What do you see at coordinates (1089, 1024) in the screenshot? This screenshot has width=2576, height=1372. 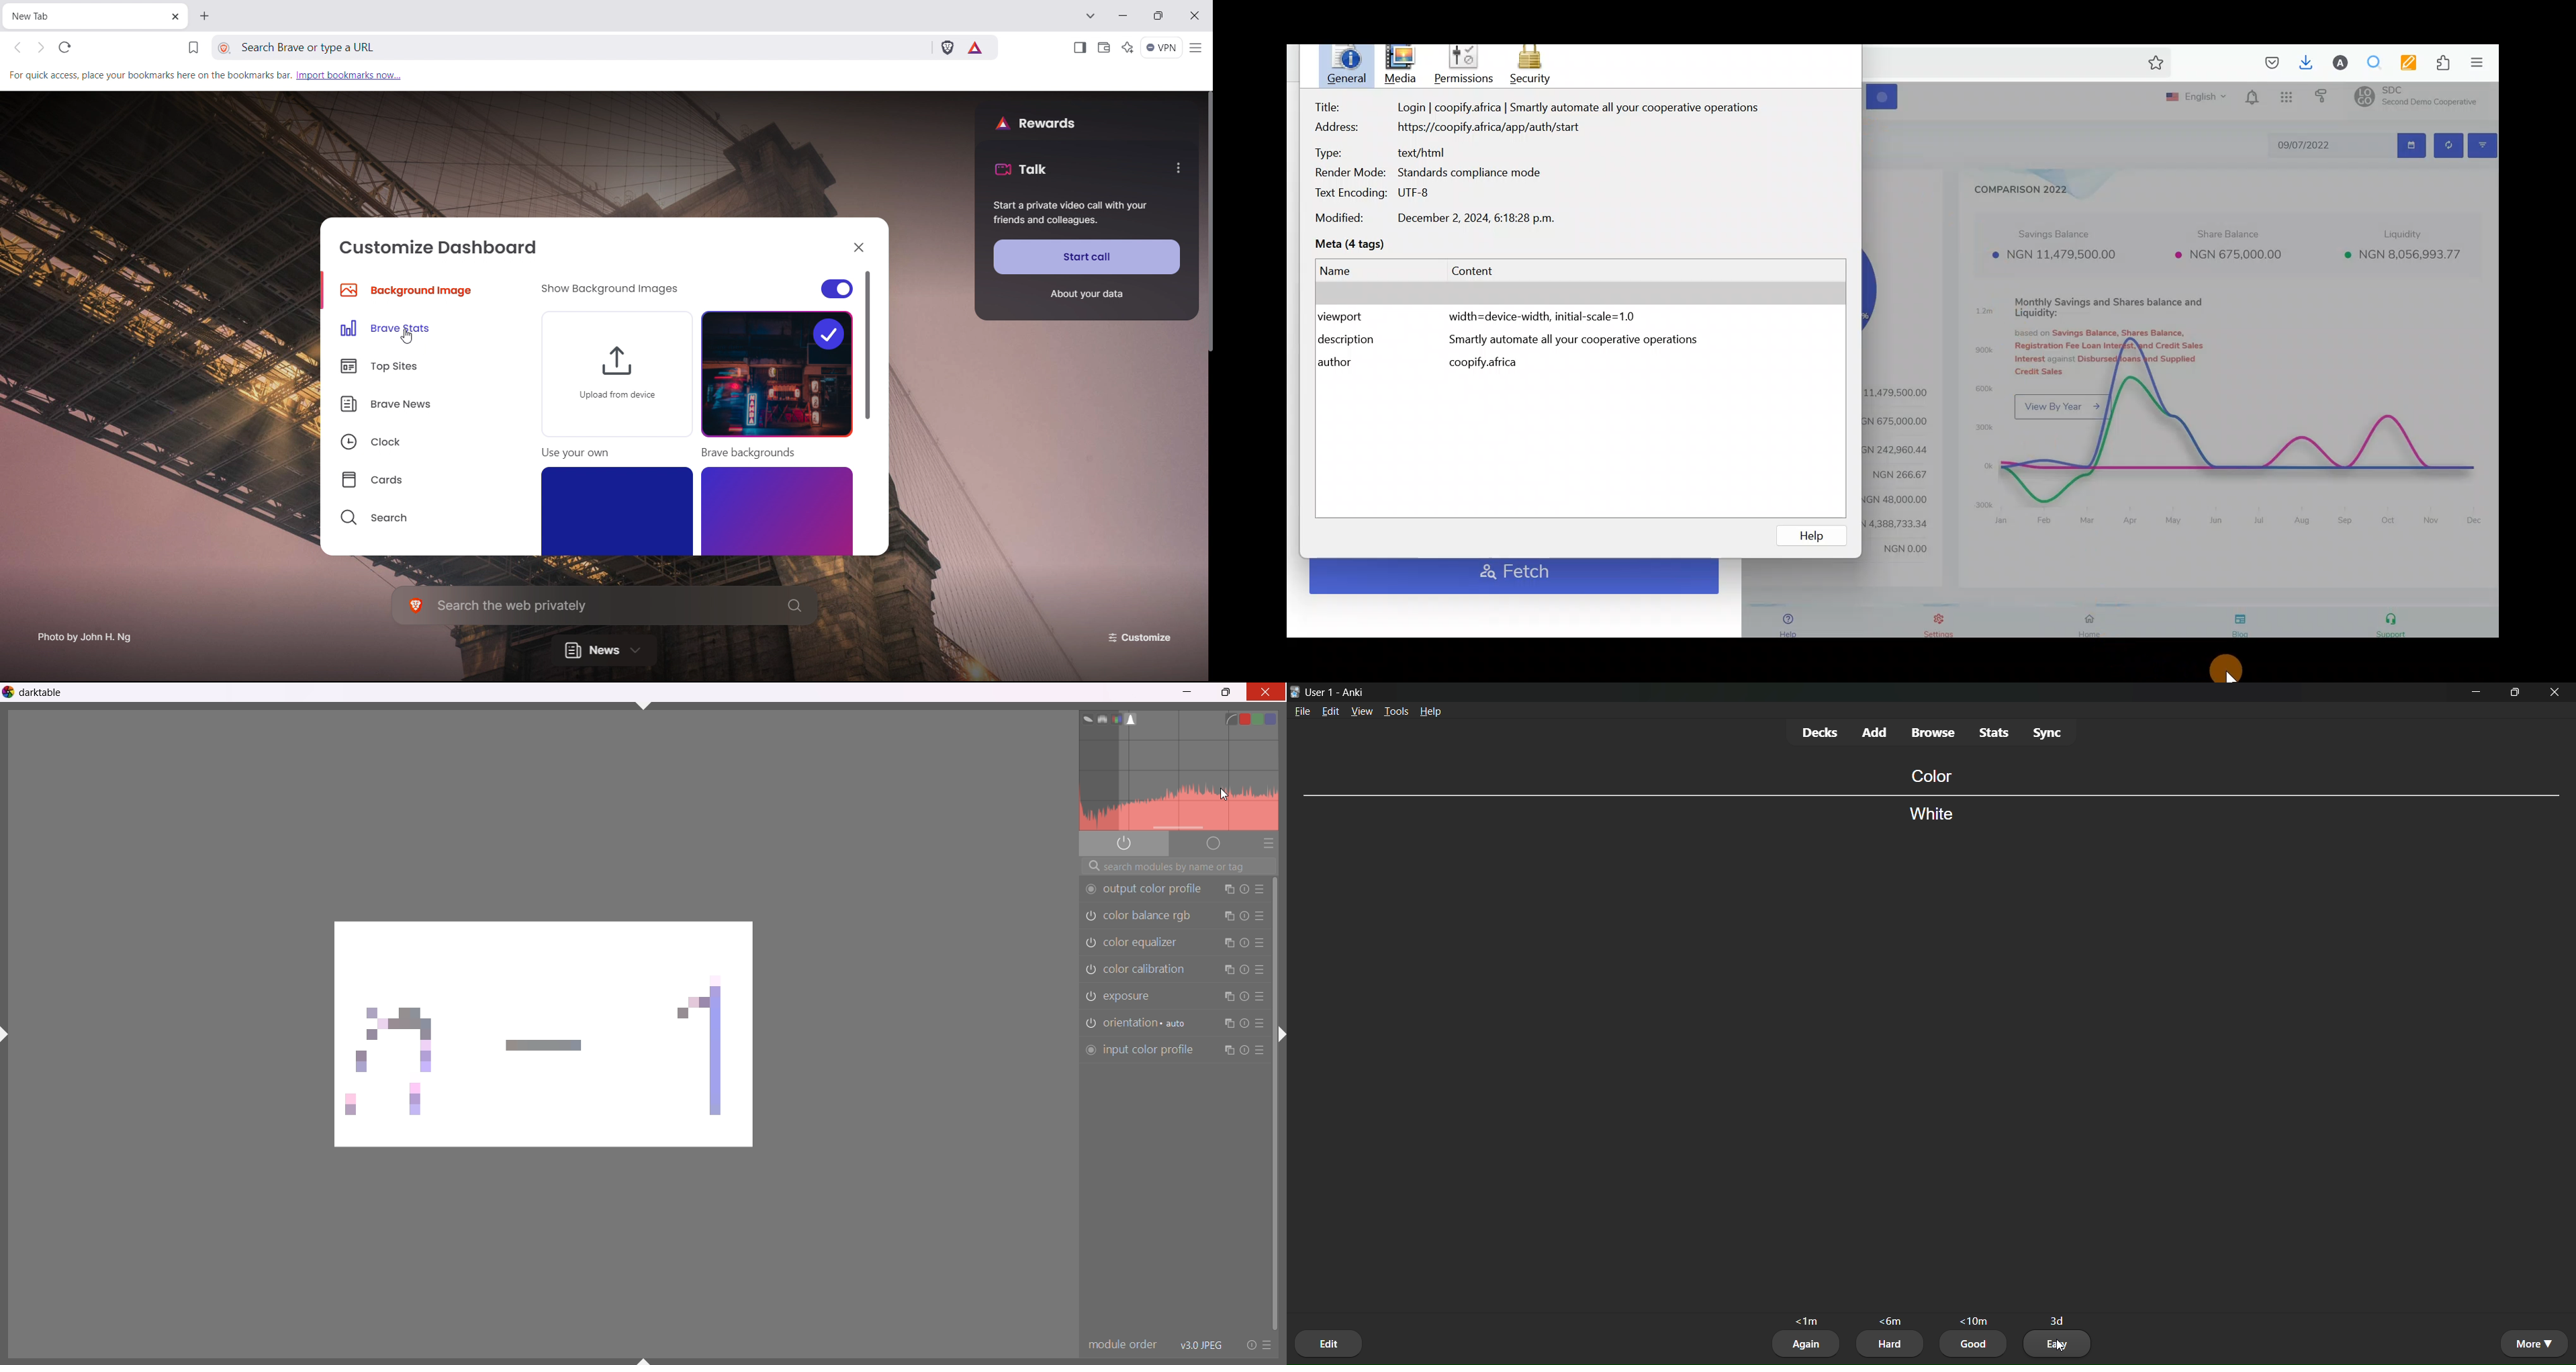 I see `orientation switched off` at bounding box center [1089, 1024].